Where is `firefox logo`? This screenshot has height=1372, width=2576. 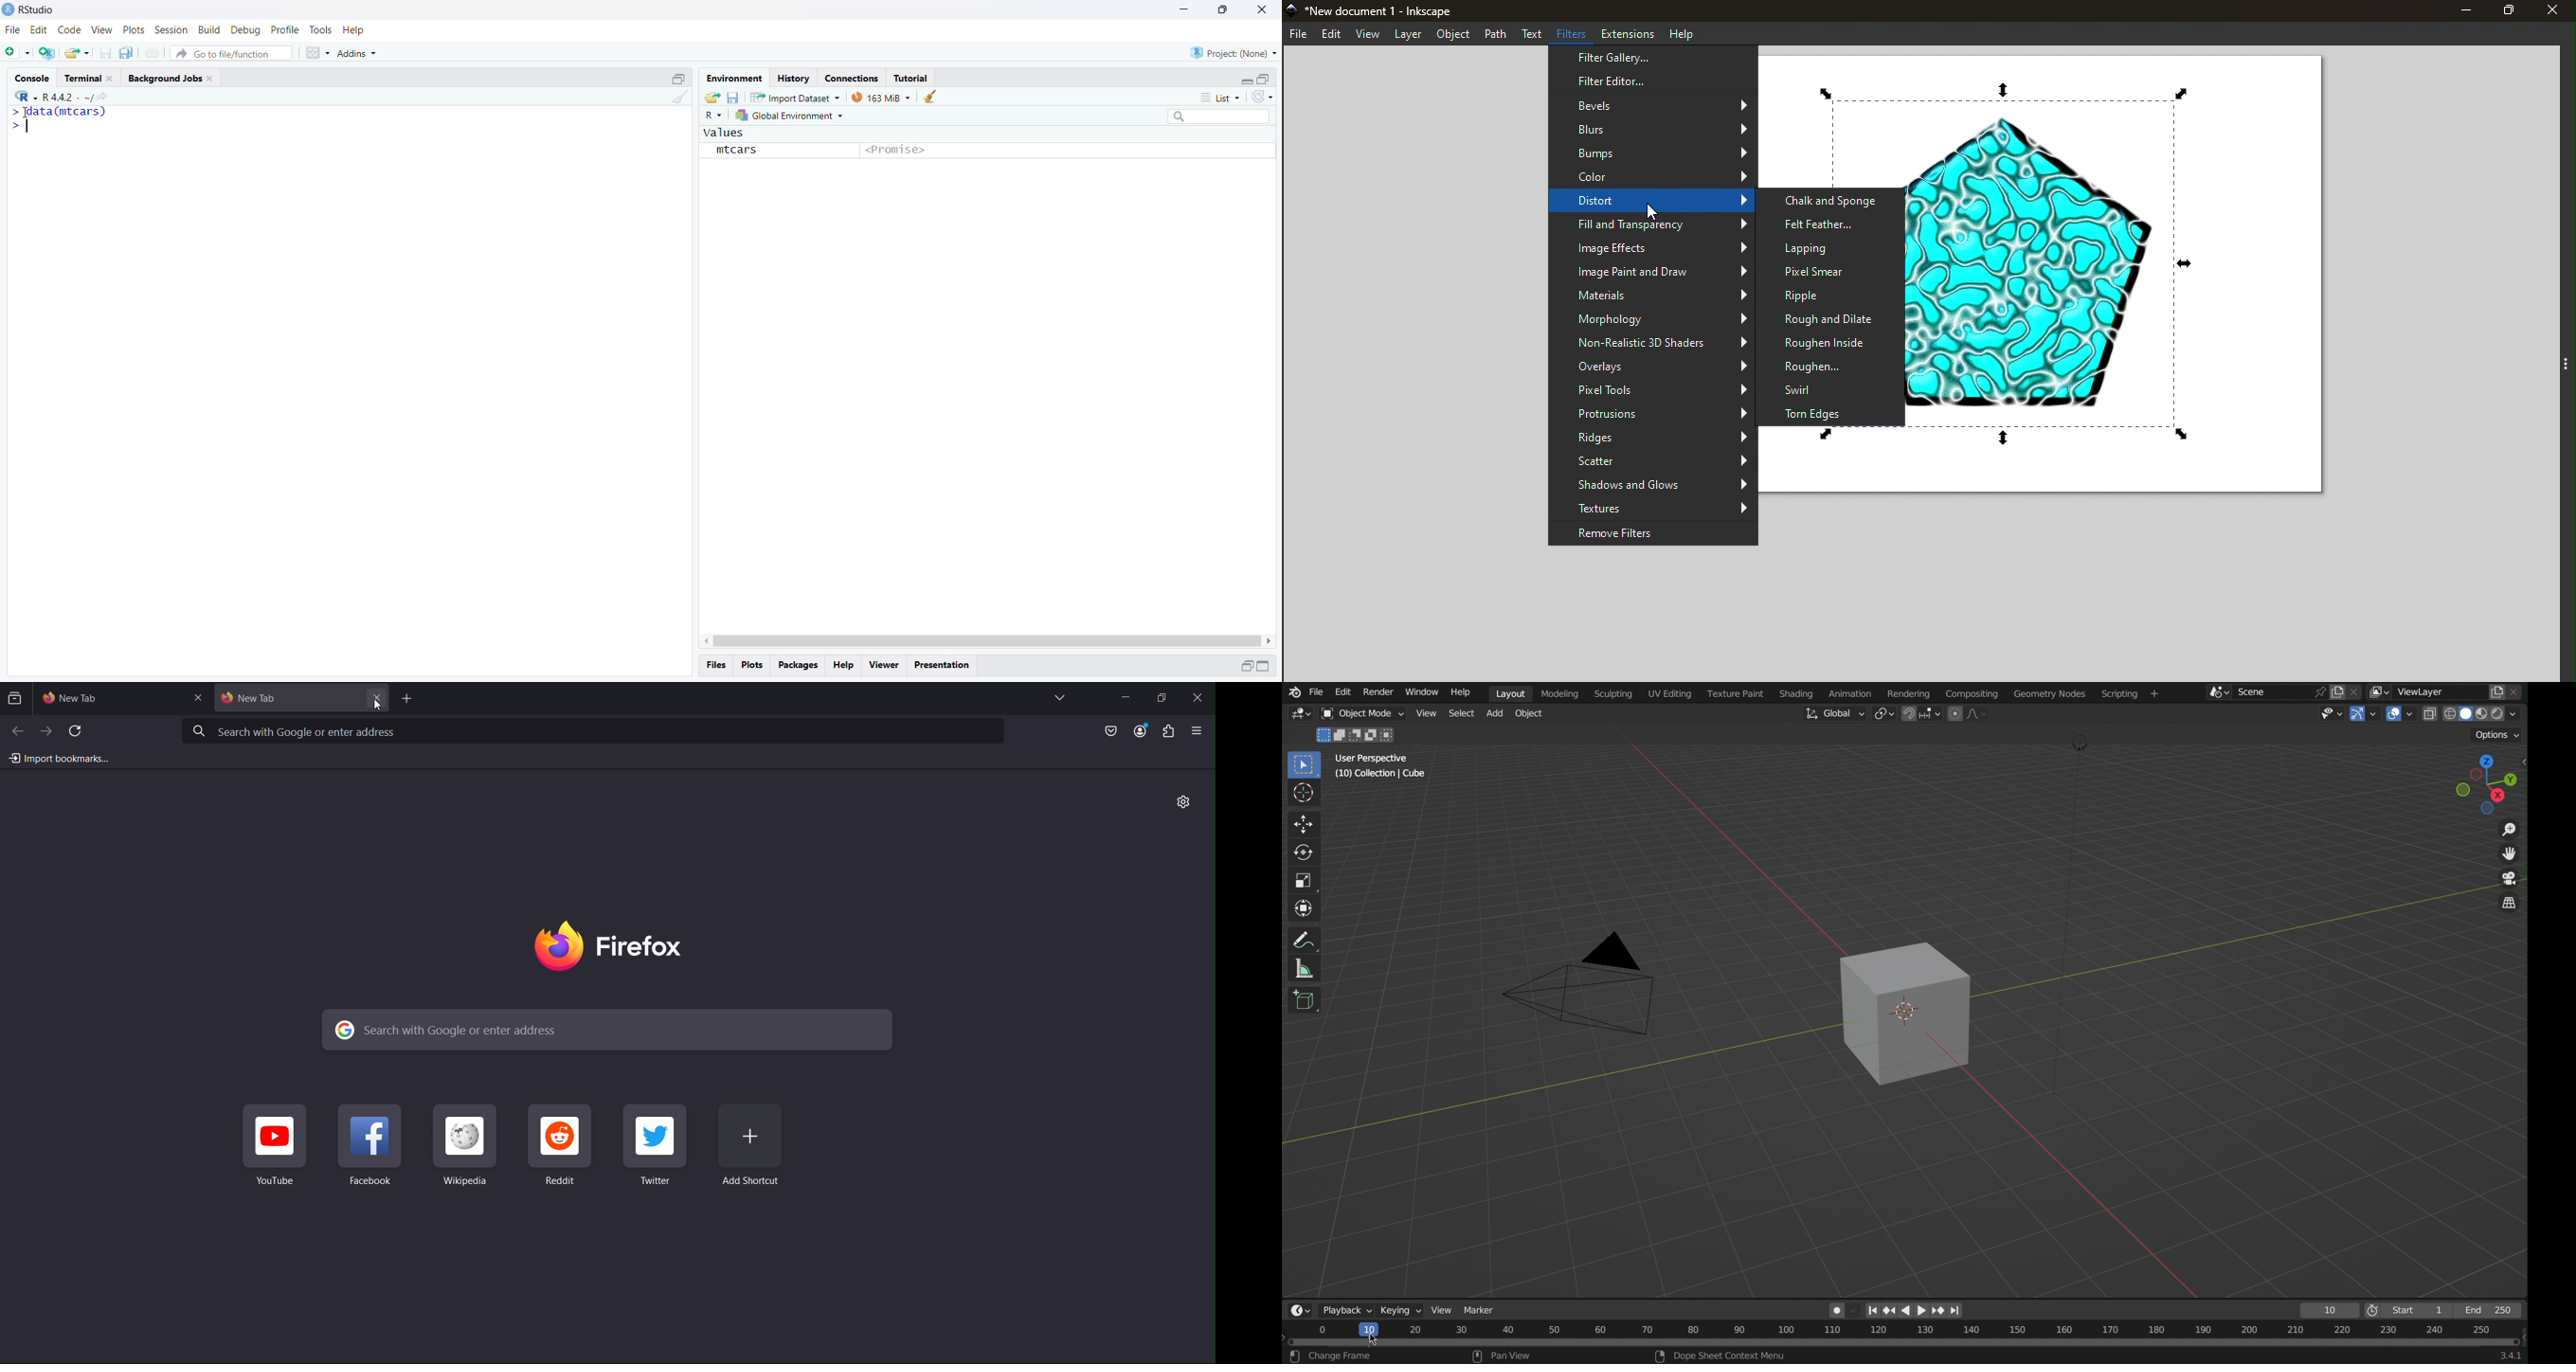 firefox logo is located at coordinates (610, 948).